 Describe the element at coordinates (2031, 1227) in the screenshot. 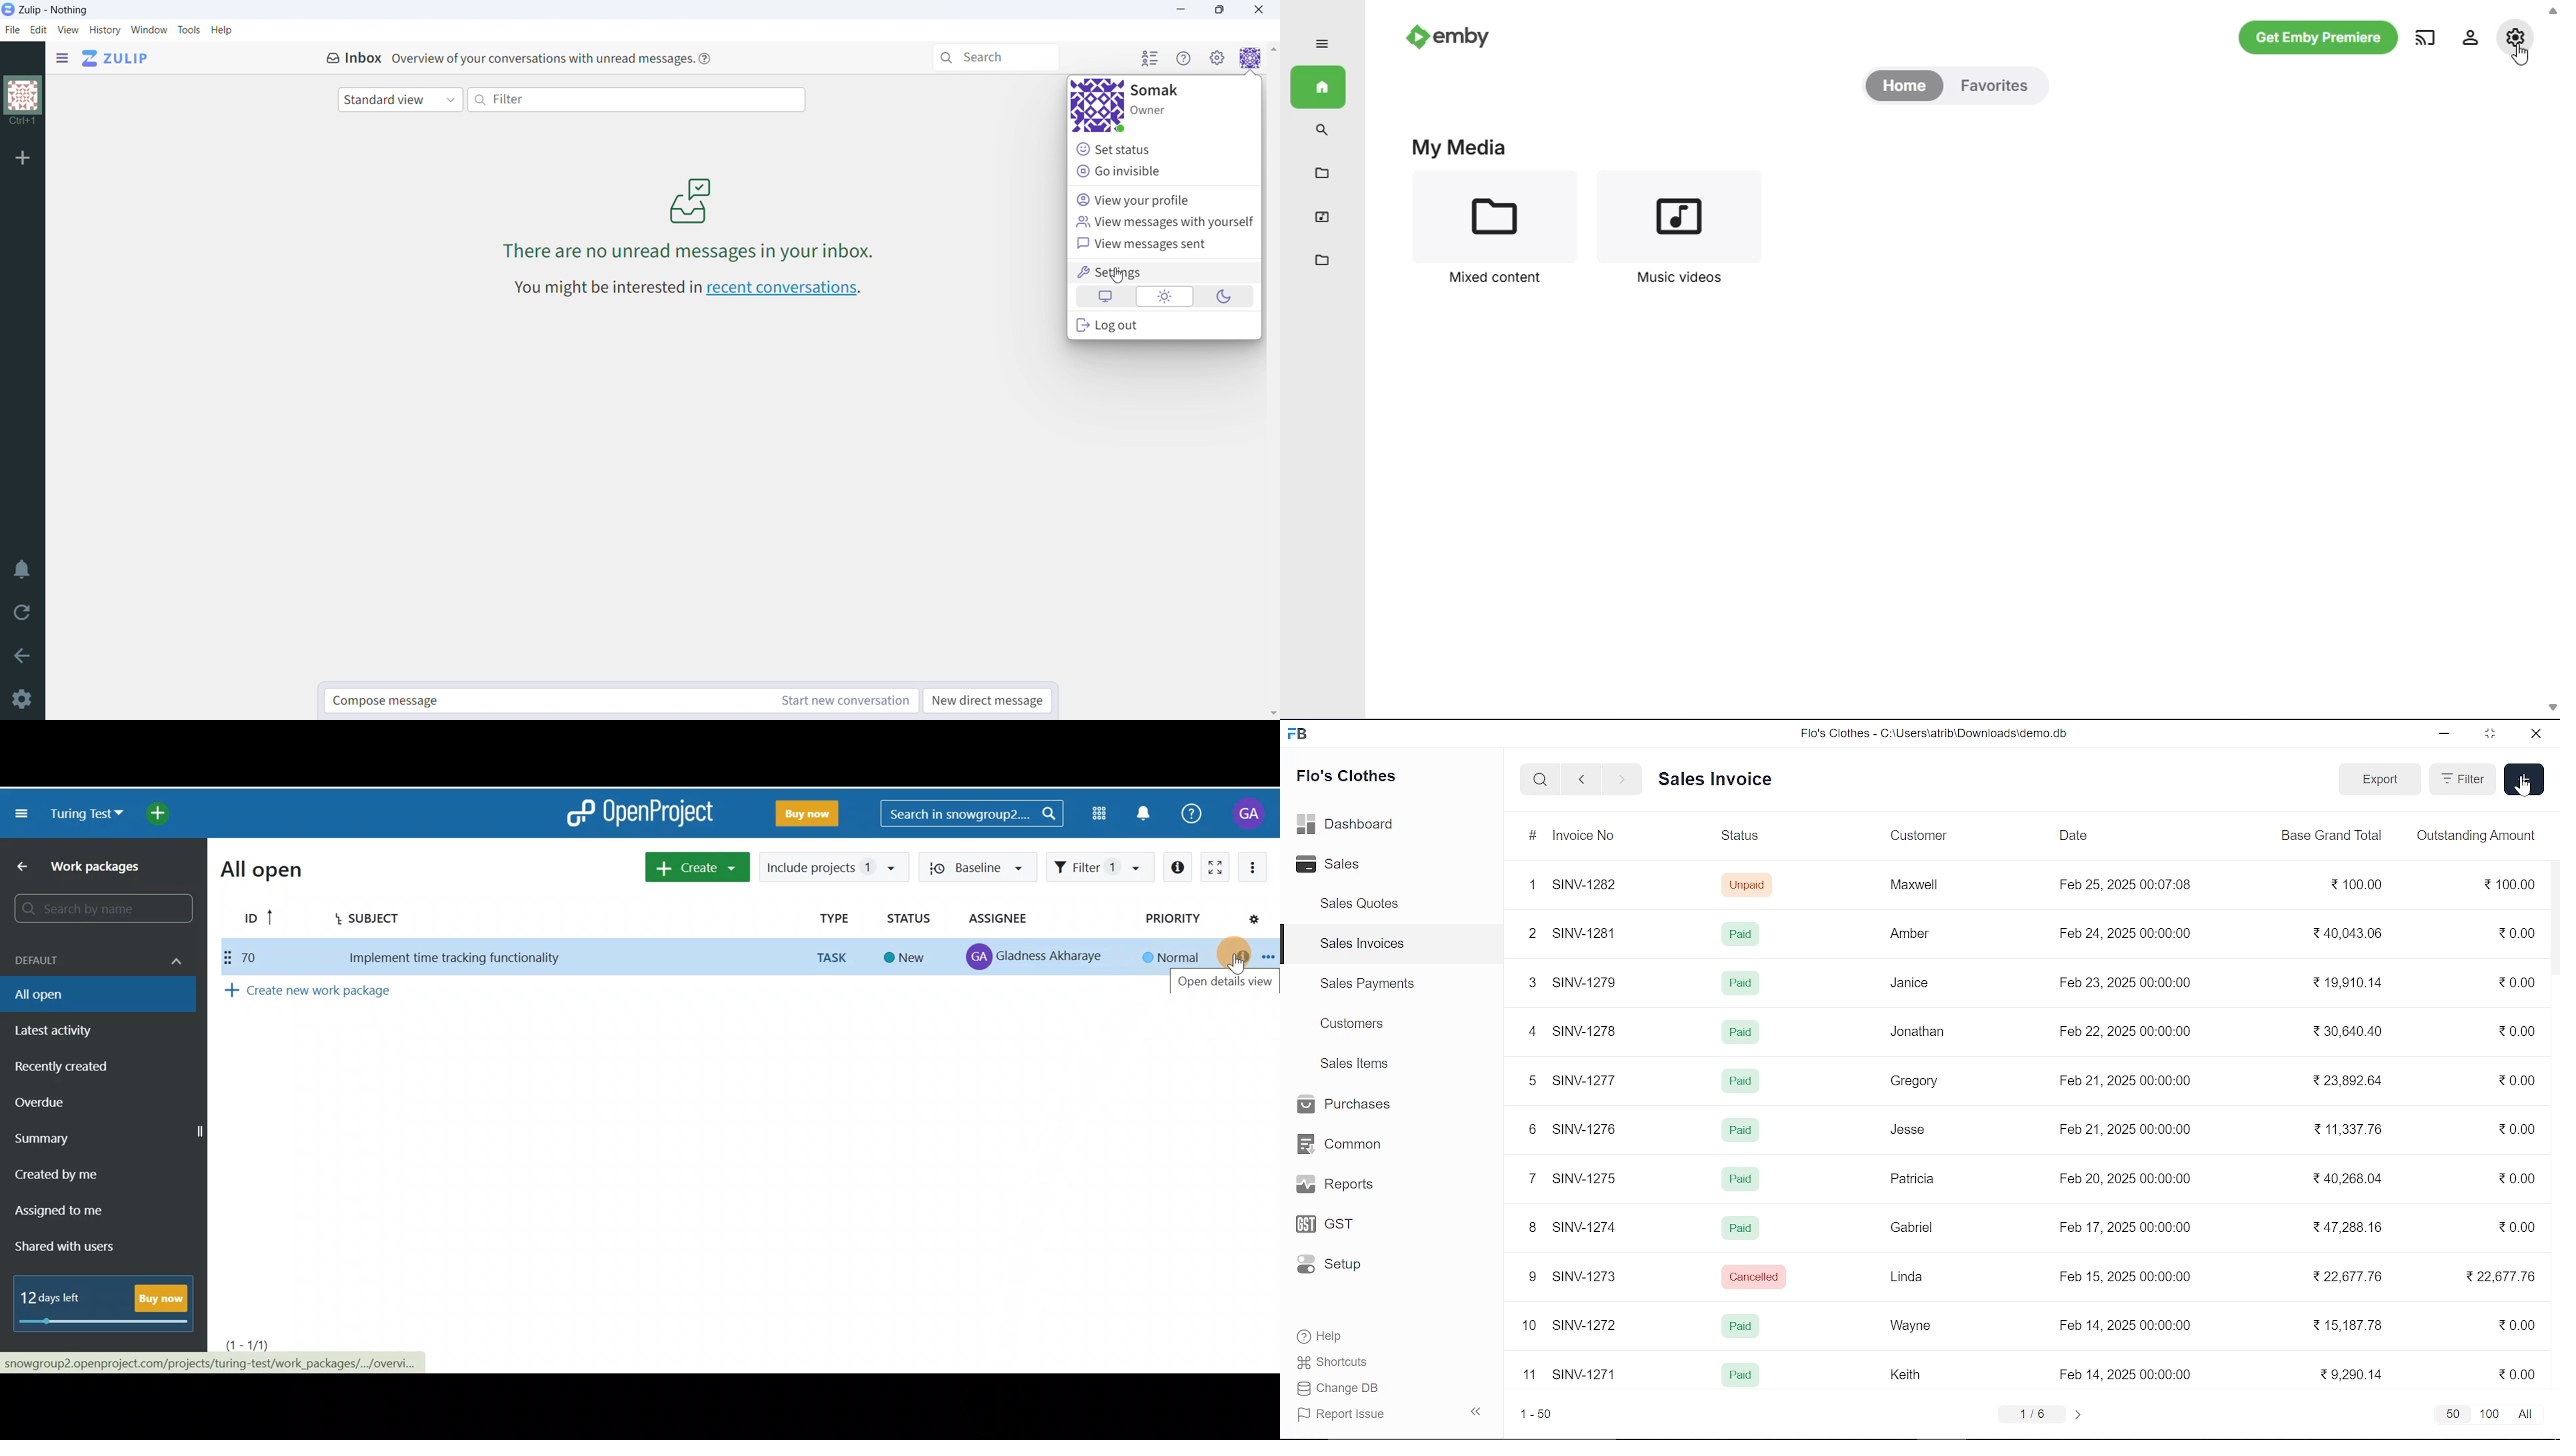

I see `8 SINV-1274 Paid Gabriel Feb 17, 2025 00:00:00 247,288.16 20.00` at that location.